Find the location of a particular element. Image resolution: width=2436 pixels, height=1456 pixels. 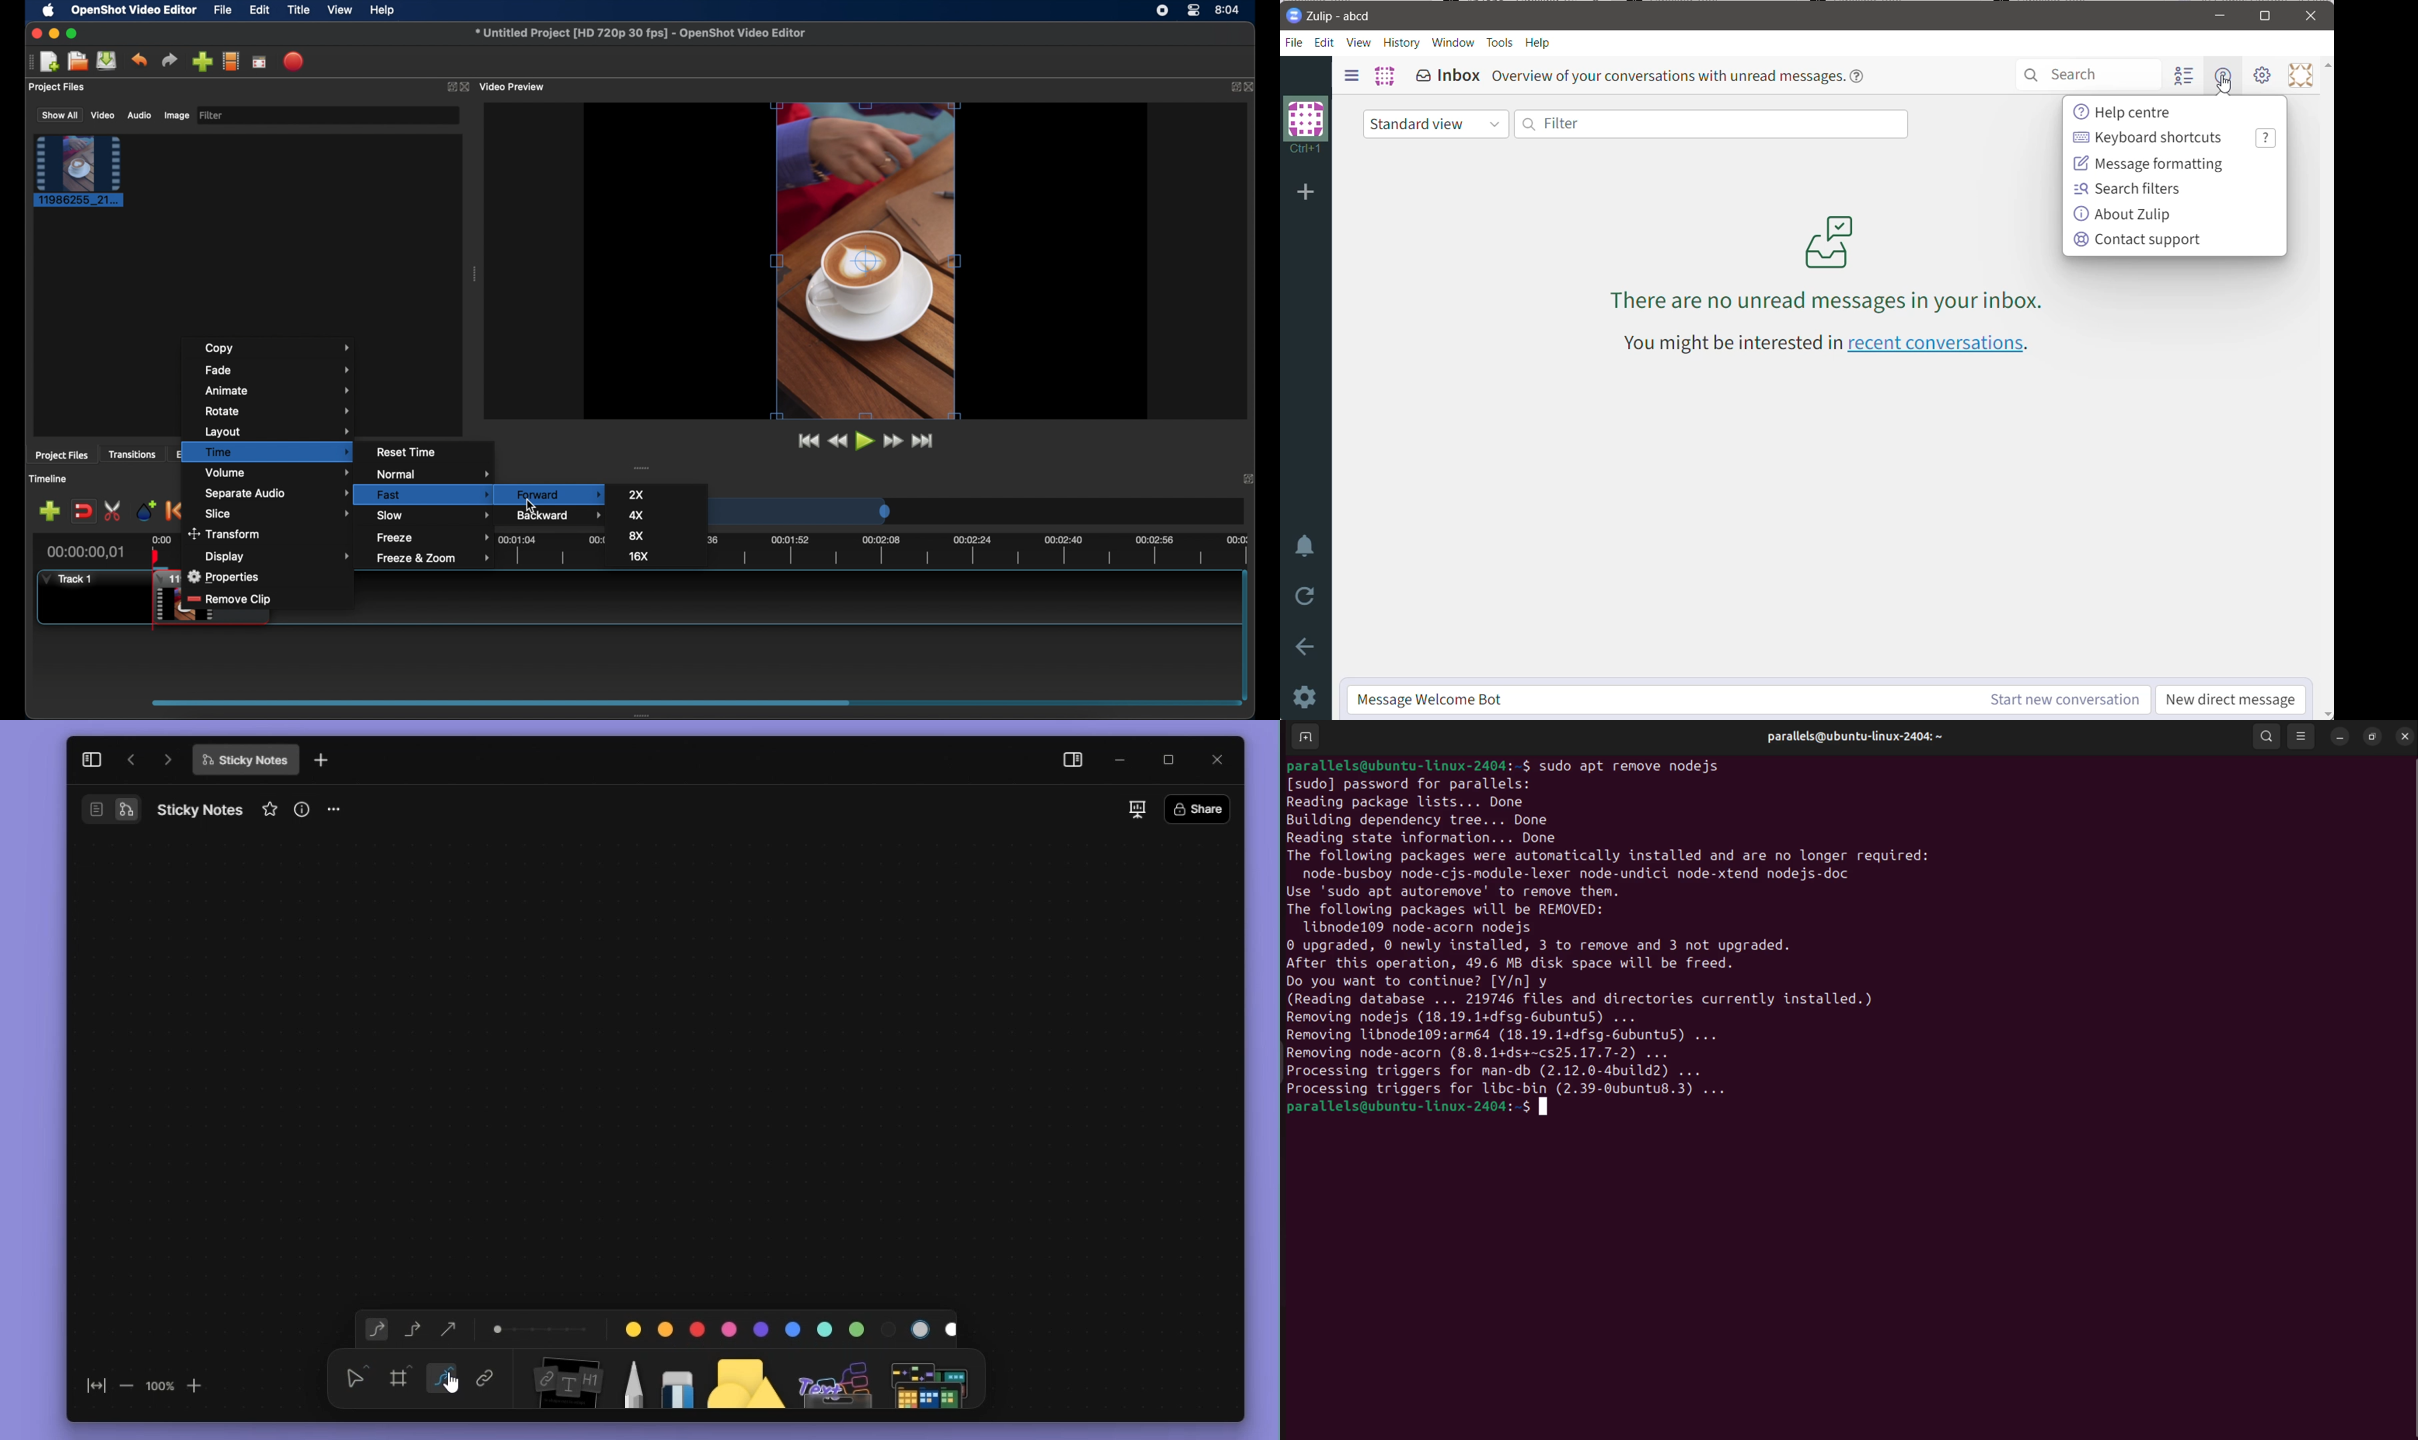

Keyboard Shortcuts is located at coordinates (2175, 138).